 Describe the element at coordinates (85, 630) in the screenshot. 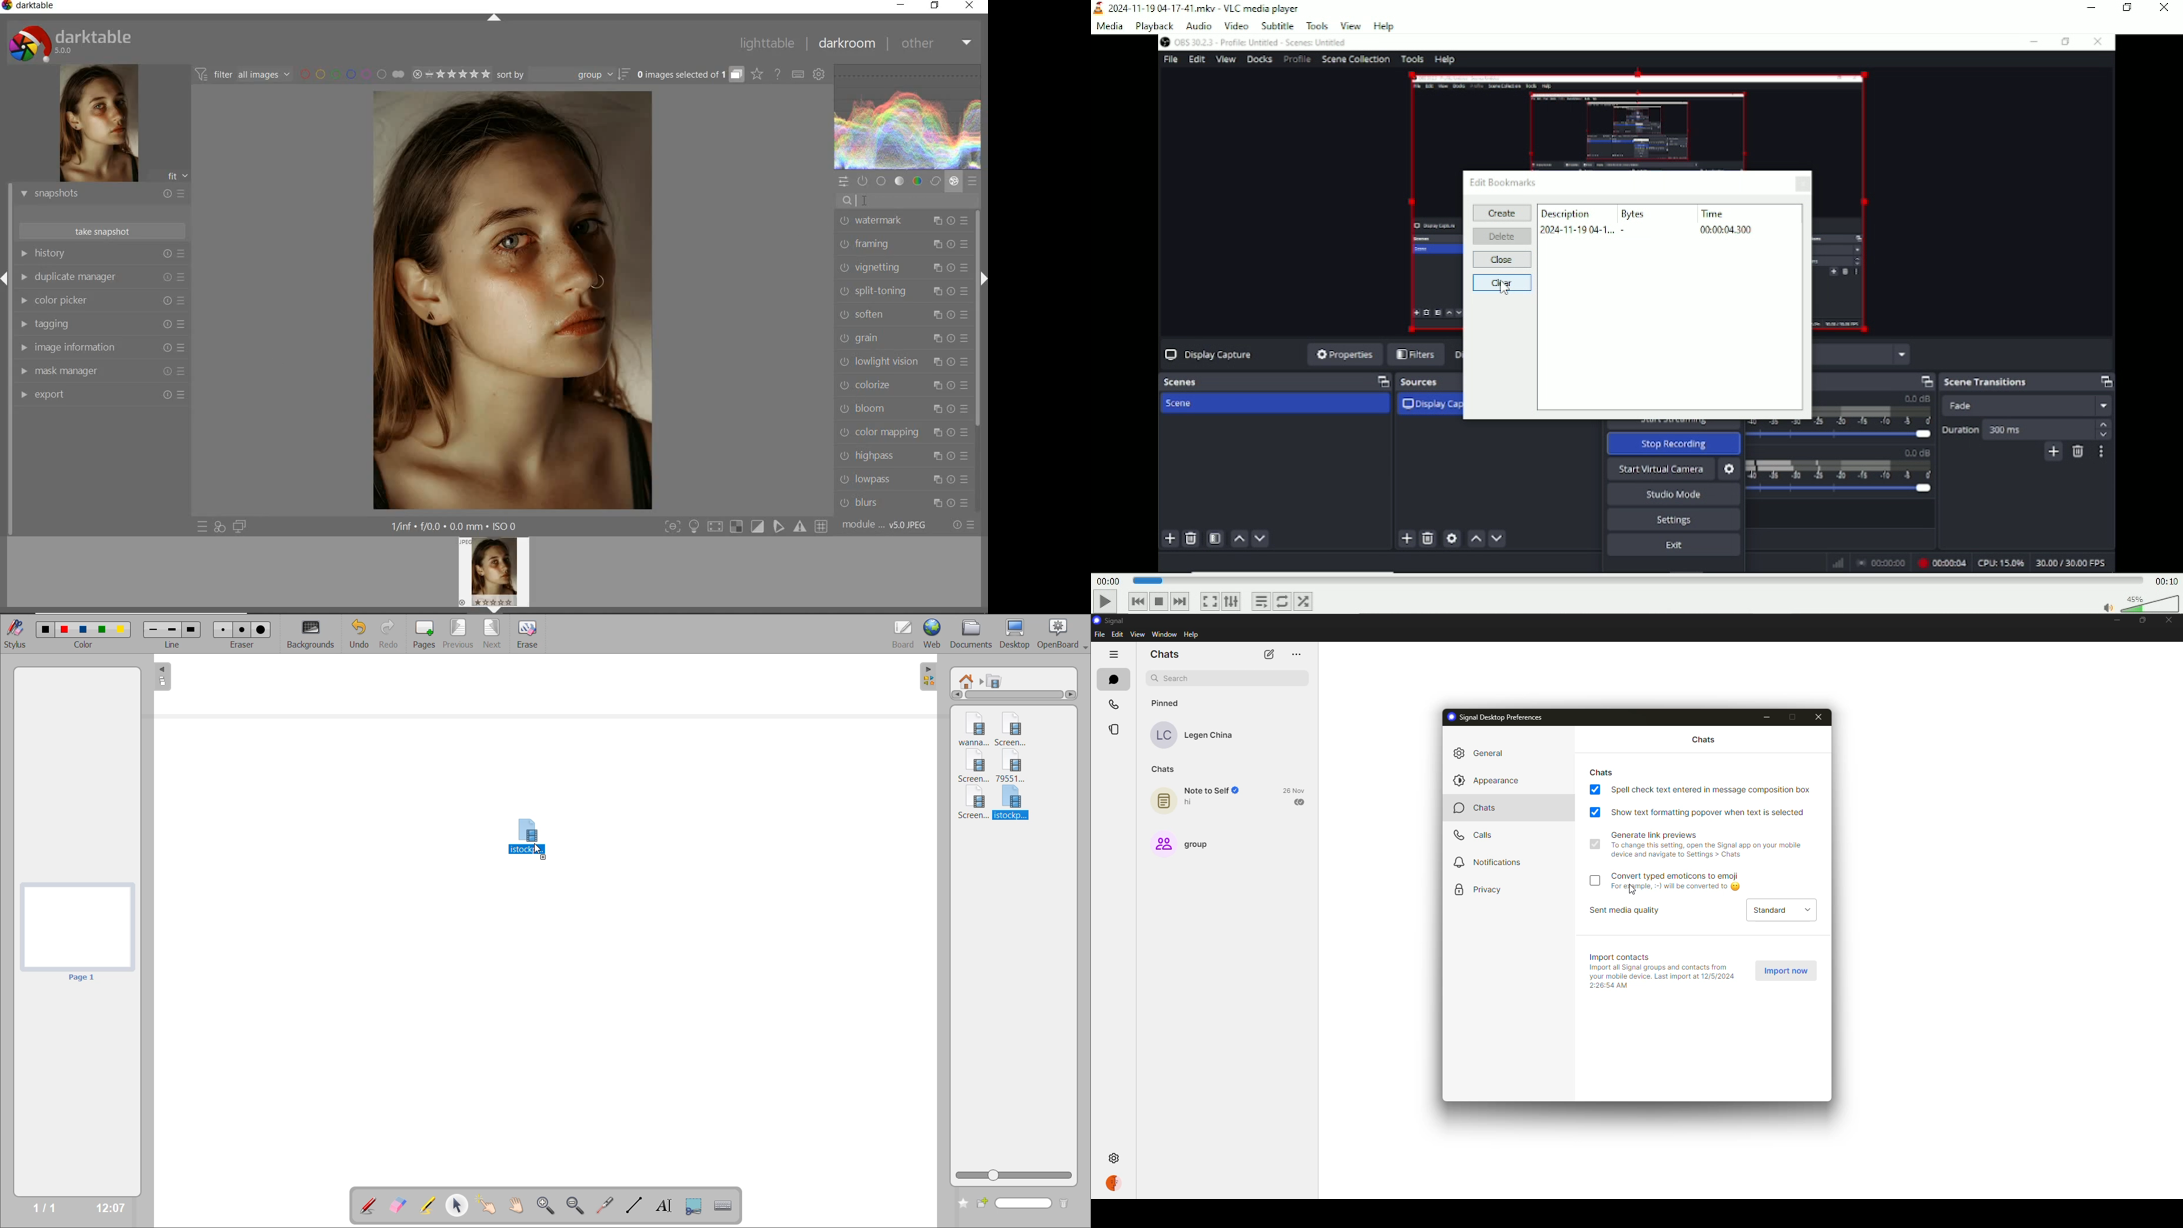

I see `color 3` at that location.